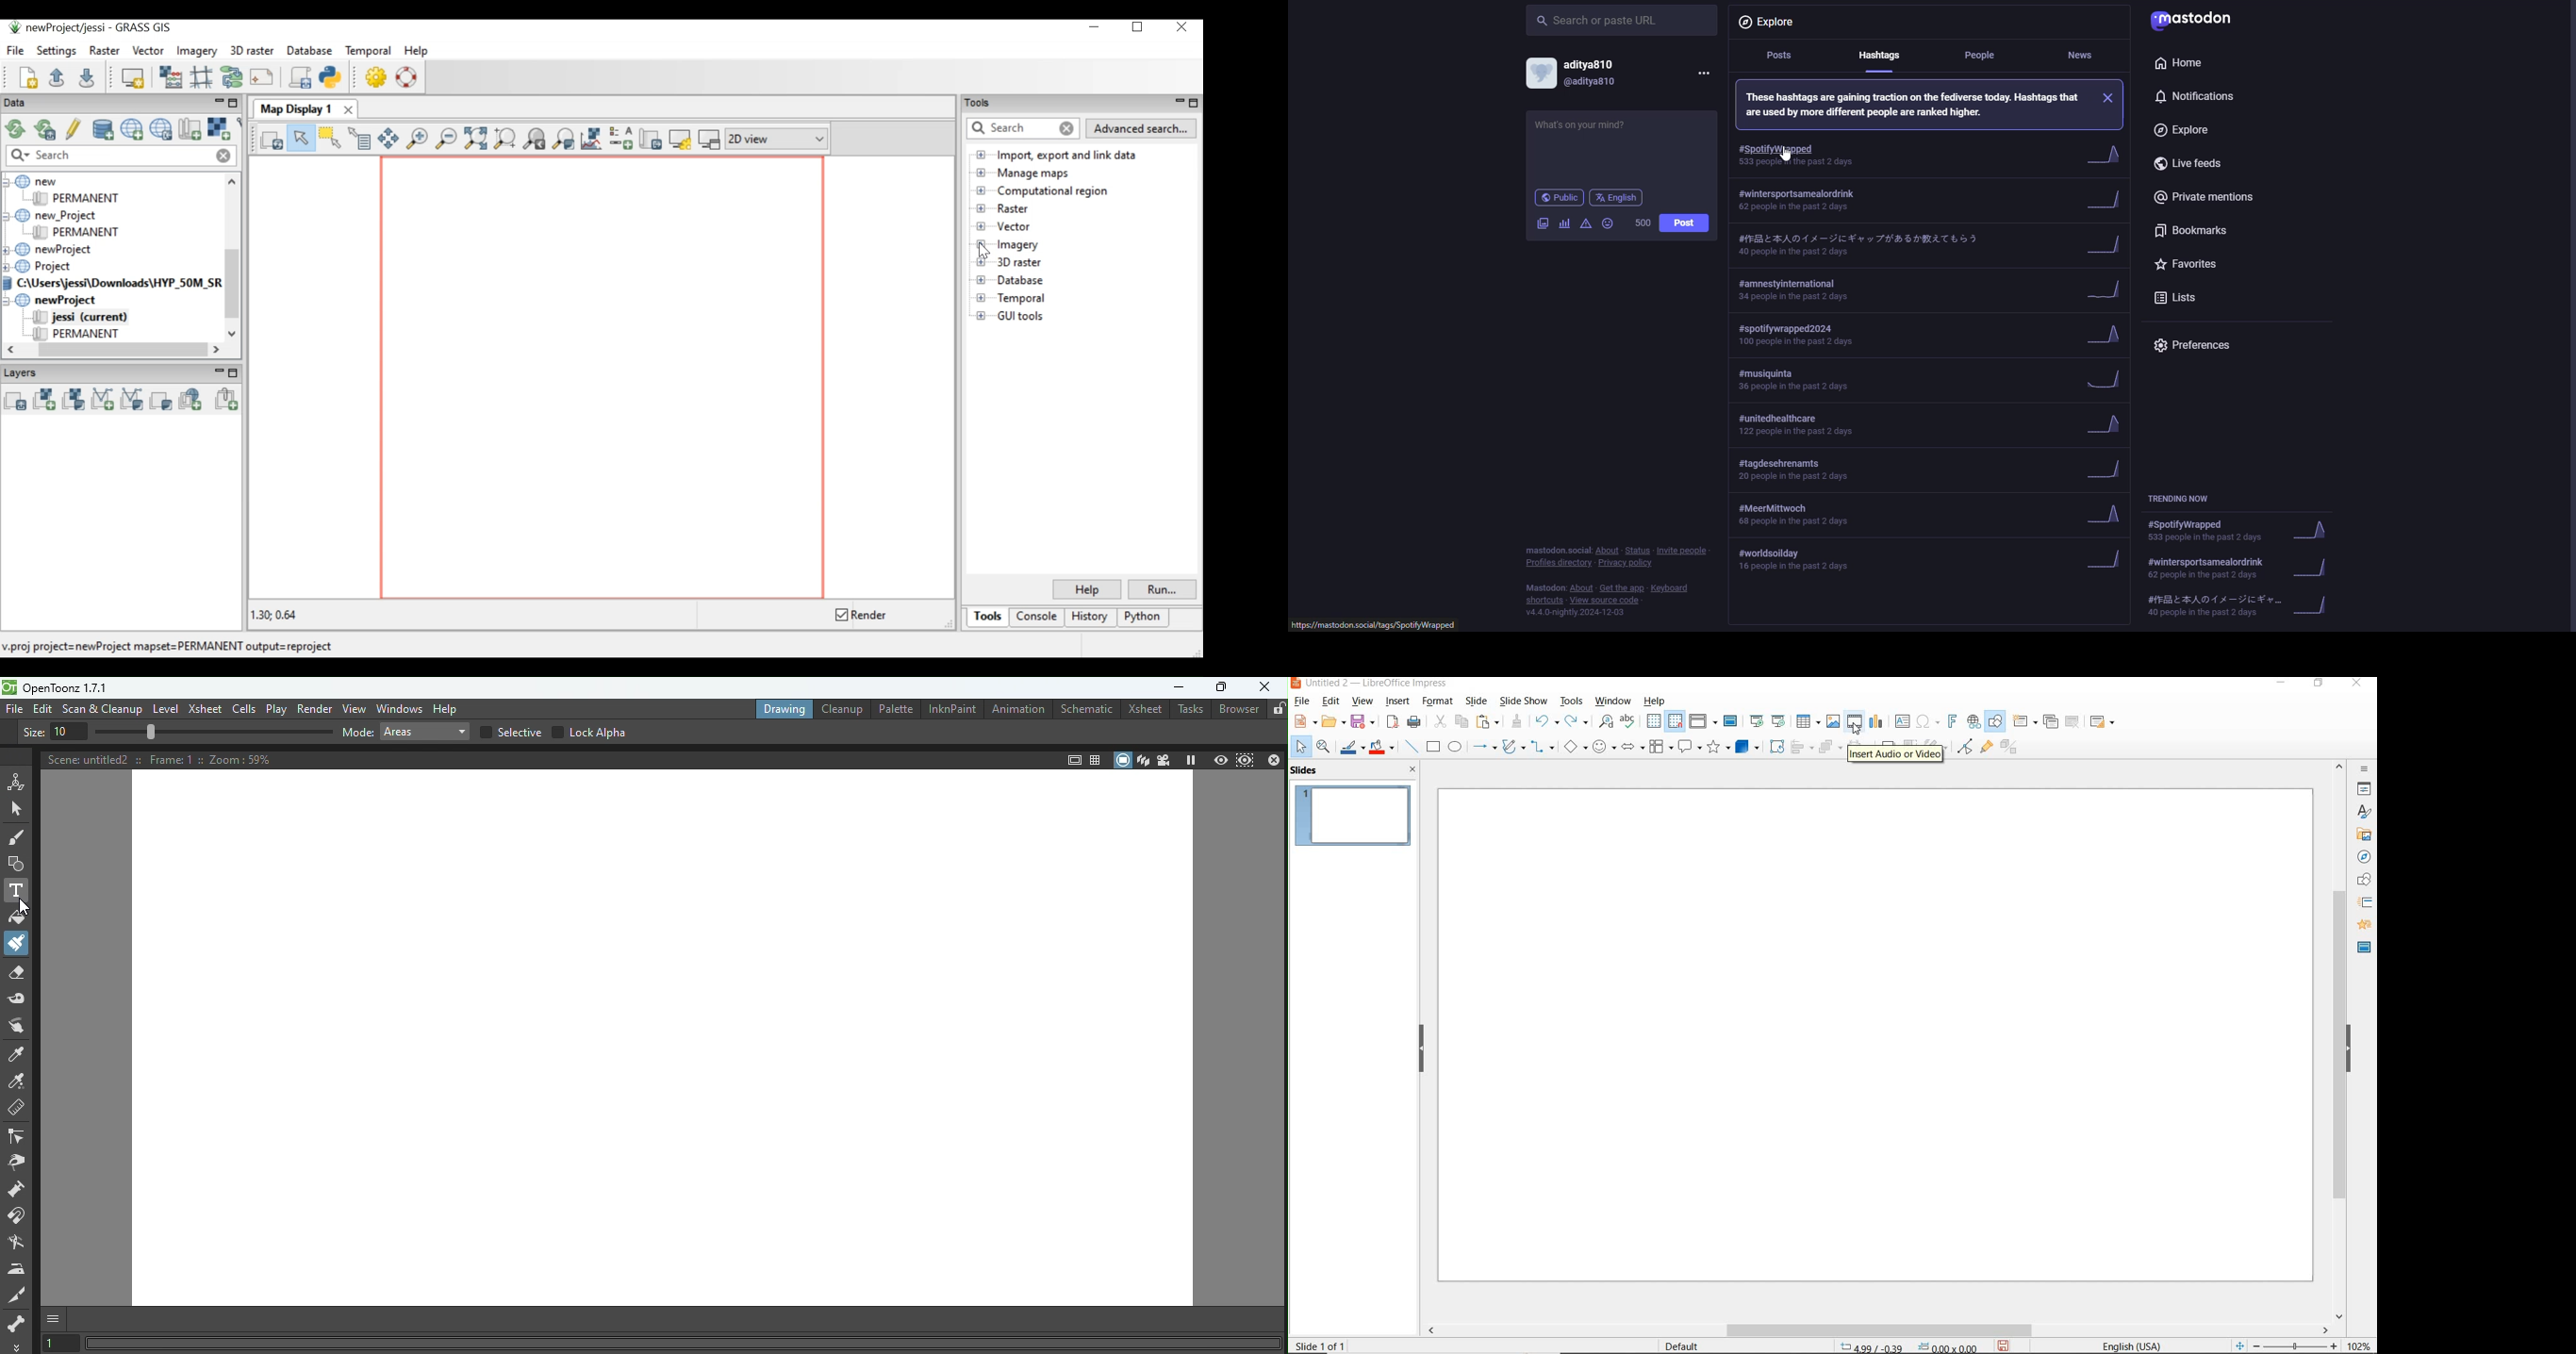  I want to click on advanced, so click(1587, 223).